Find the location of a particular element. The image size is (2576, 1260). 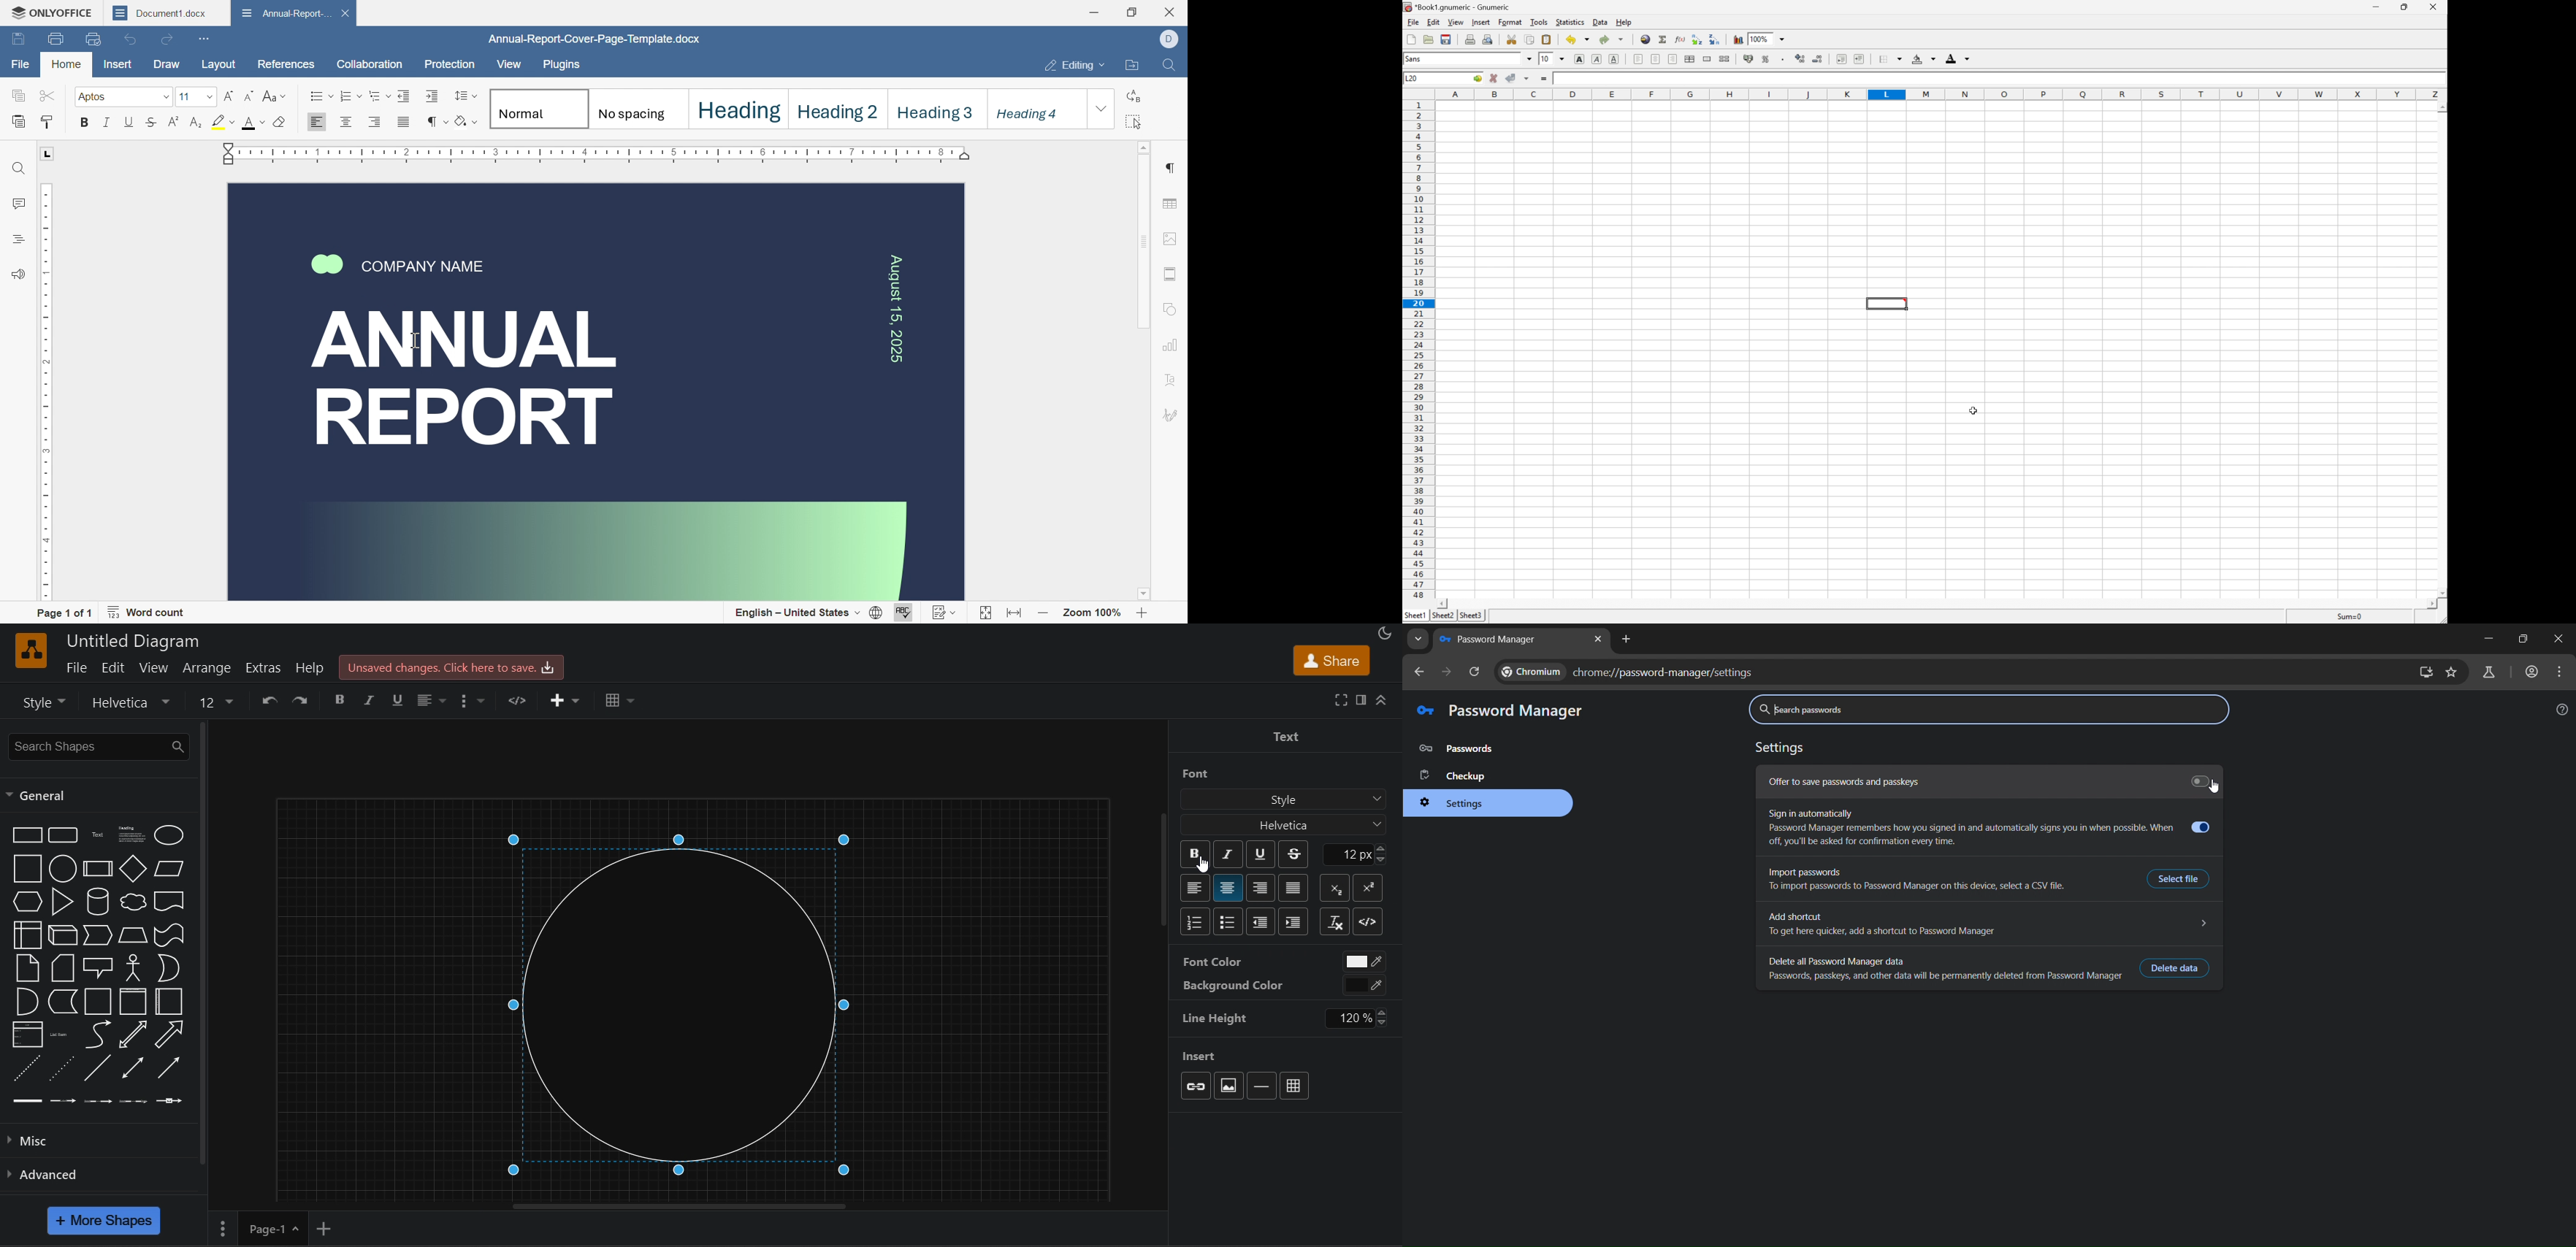

select all is located at coordinates (1133, 122).